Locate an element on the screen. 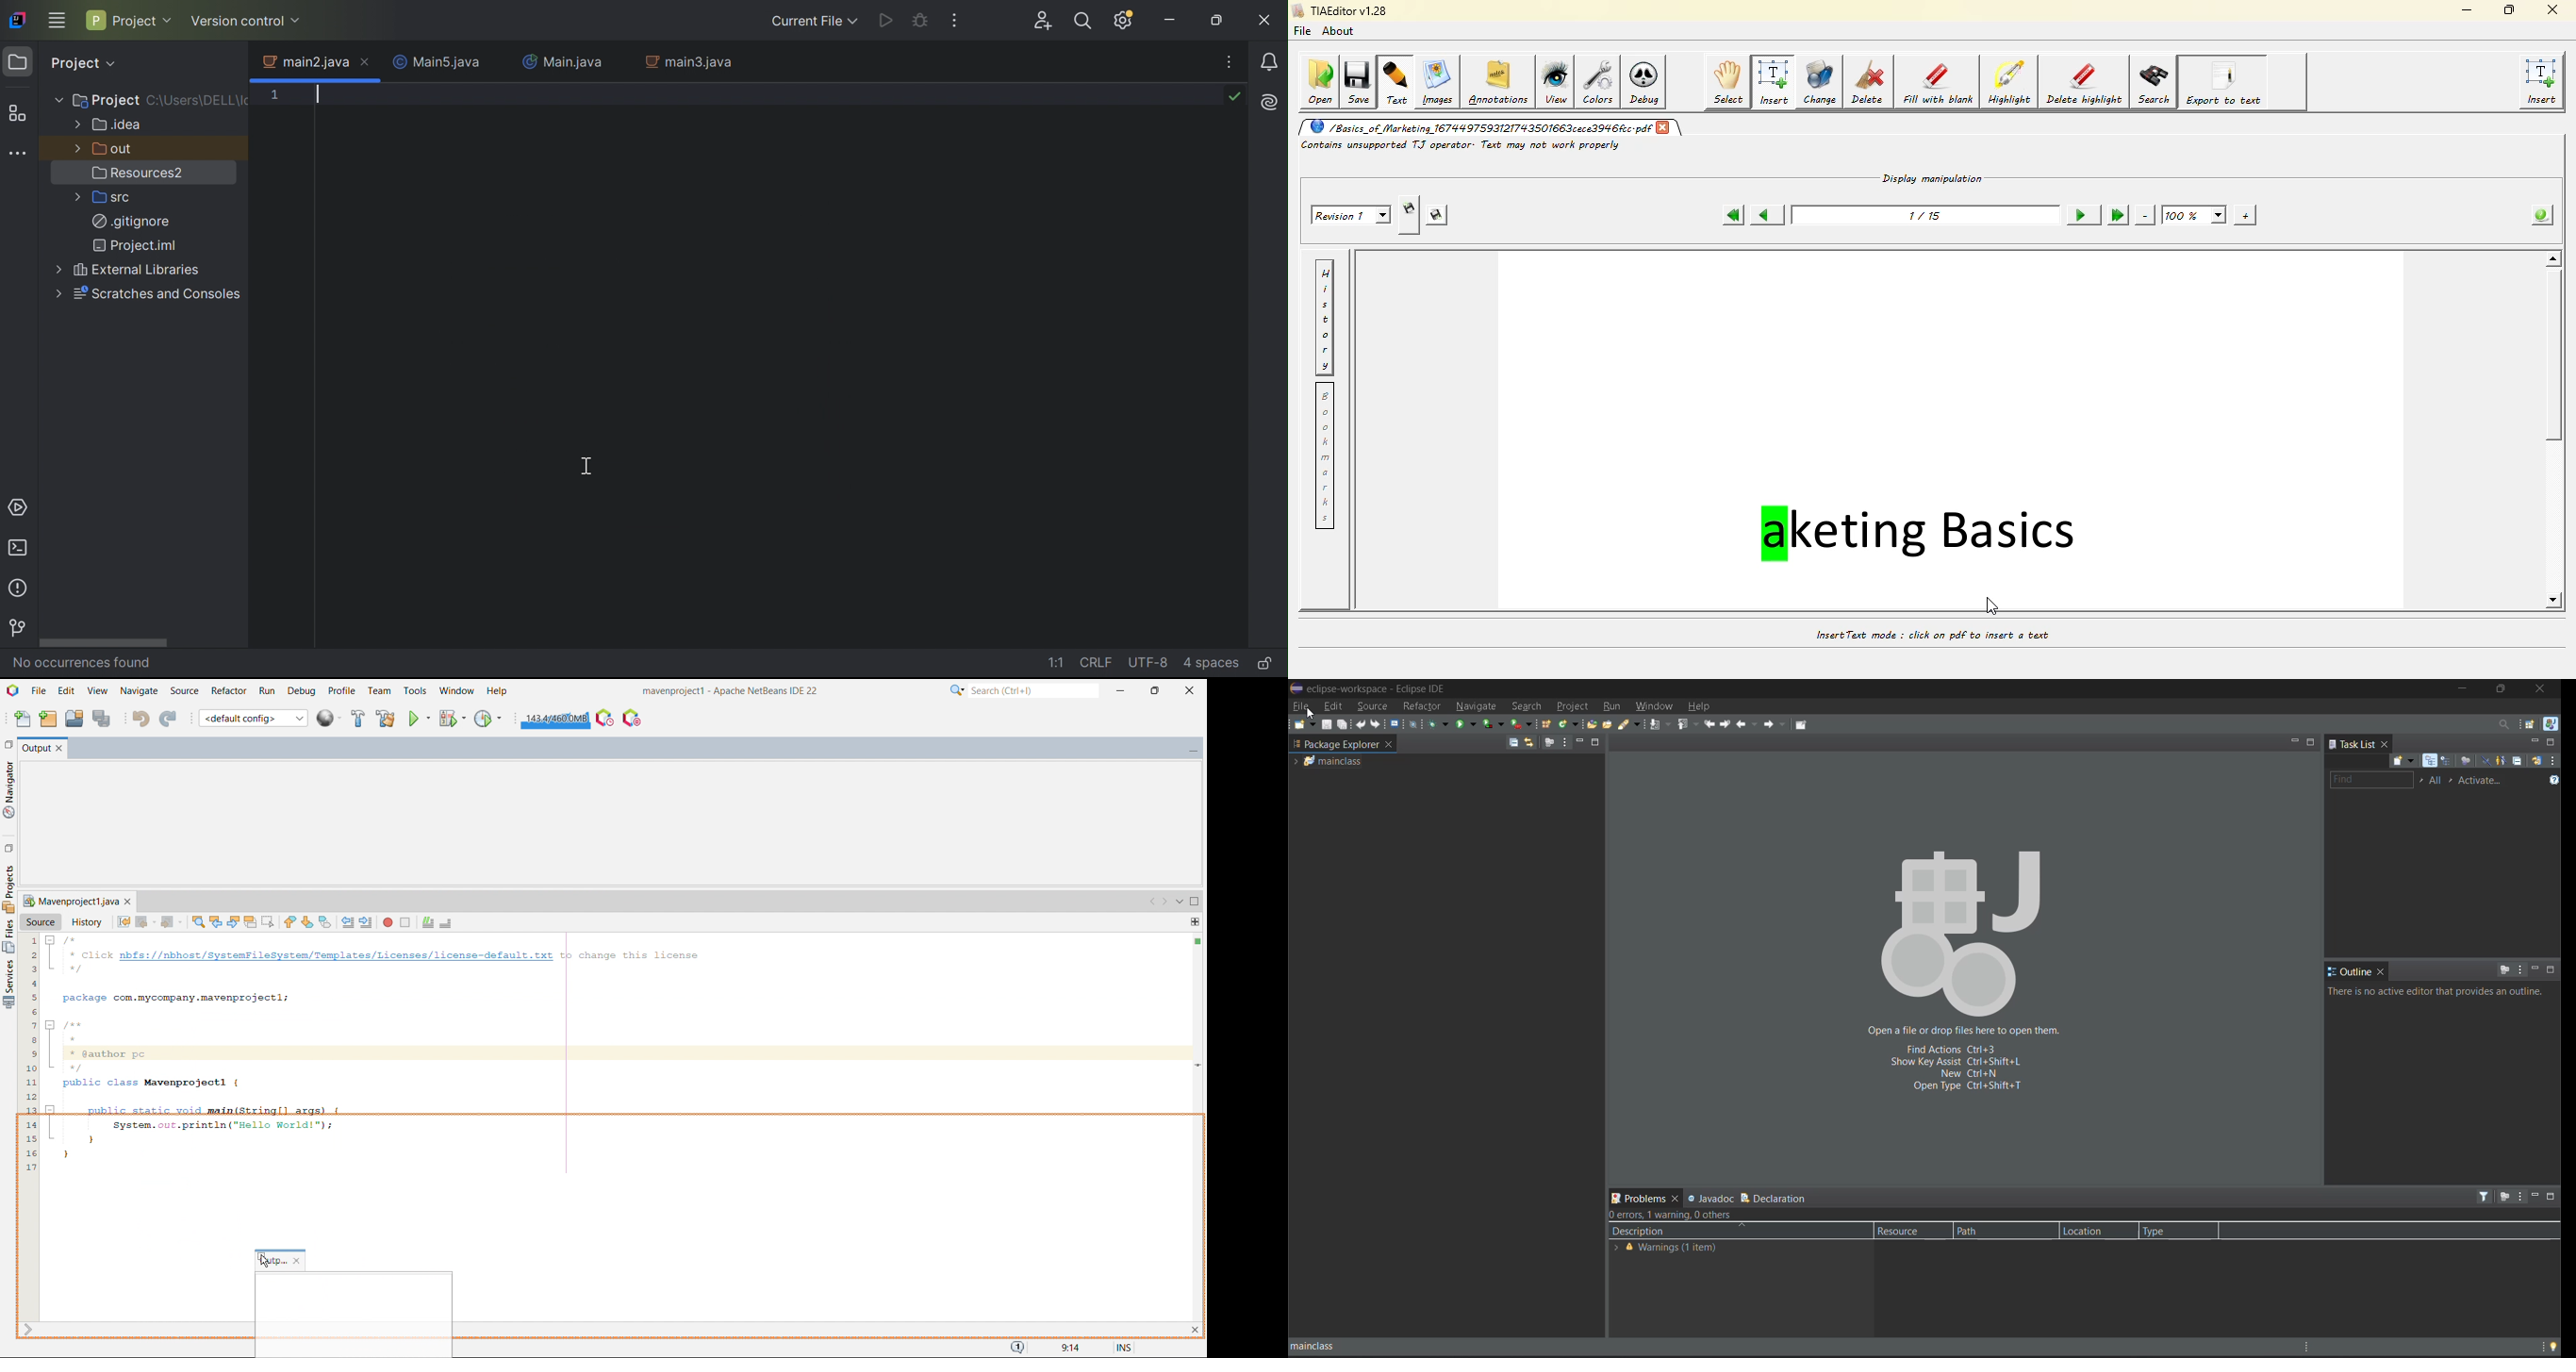 The width and height of the screenshot is (2576, 1372). access commands and other items is located at coordinates (2500, 723).